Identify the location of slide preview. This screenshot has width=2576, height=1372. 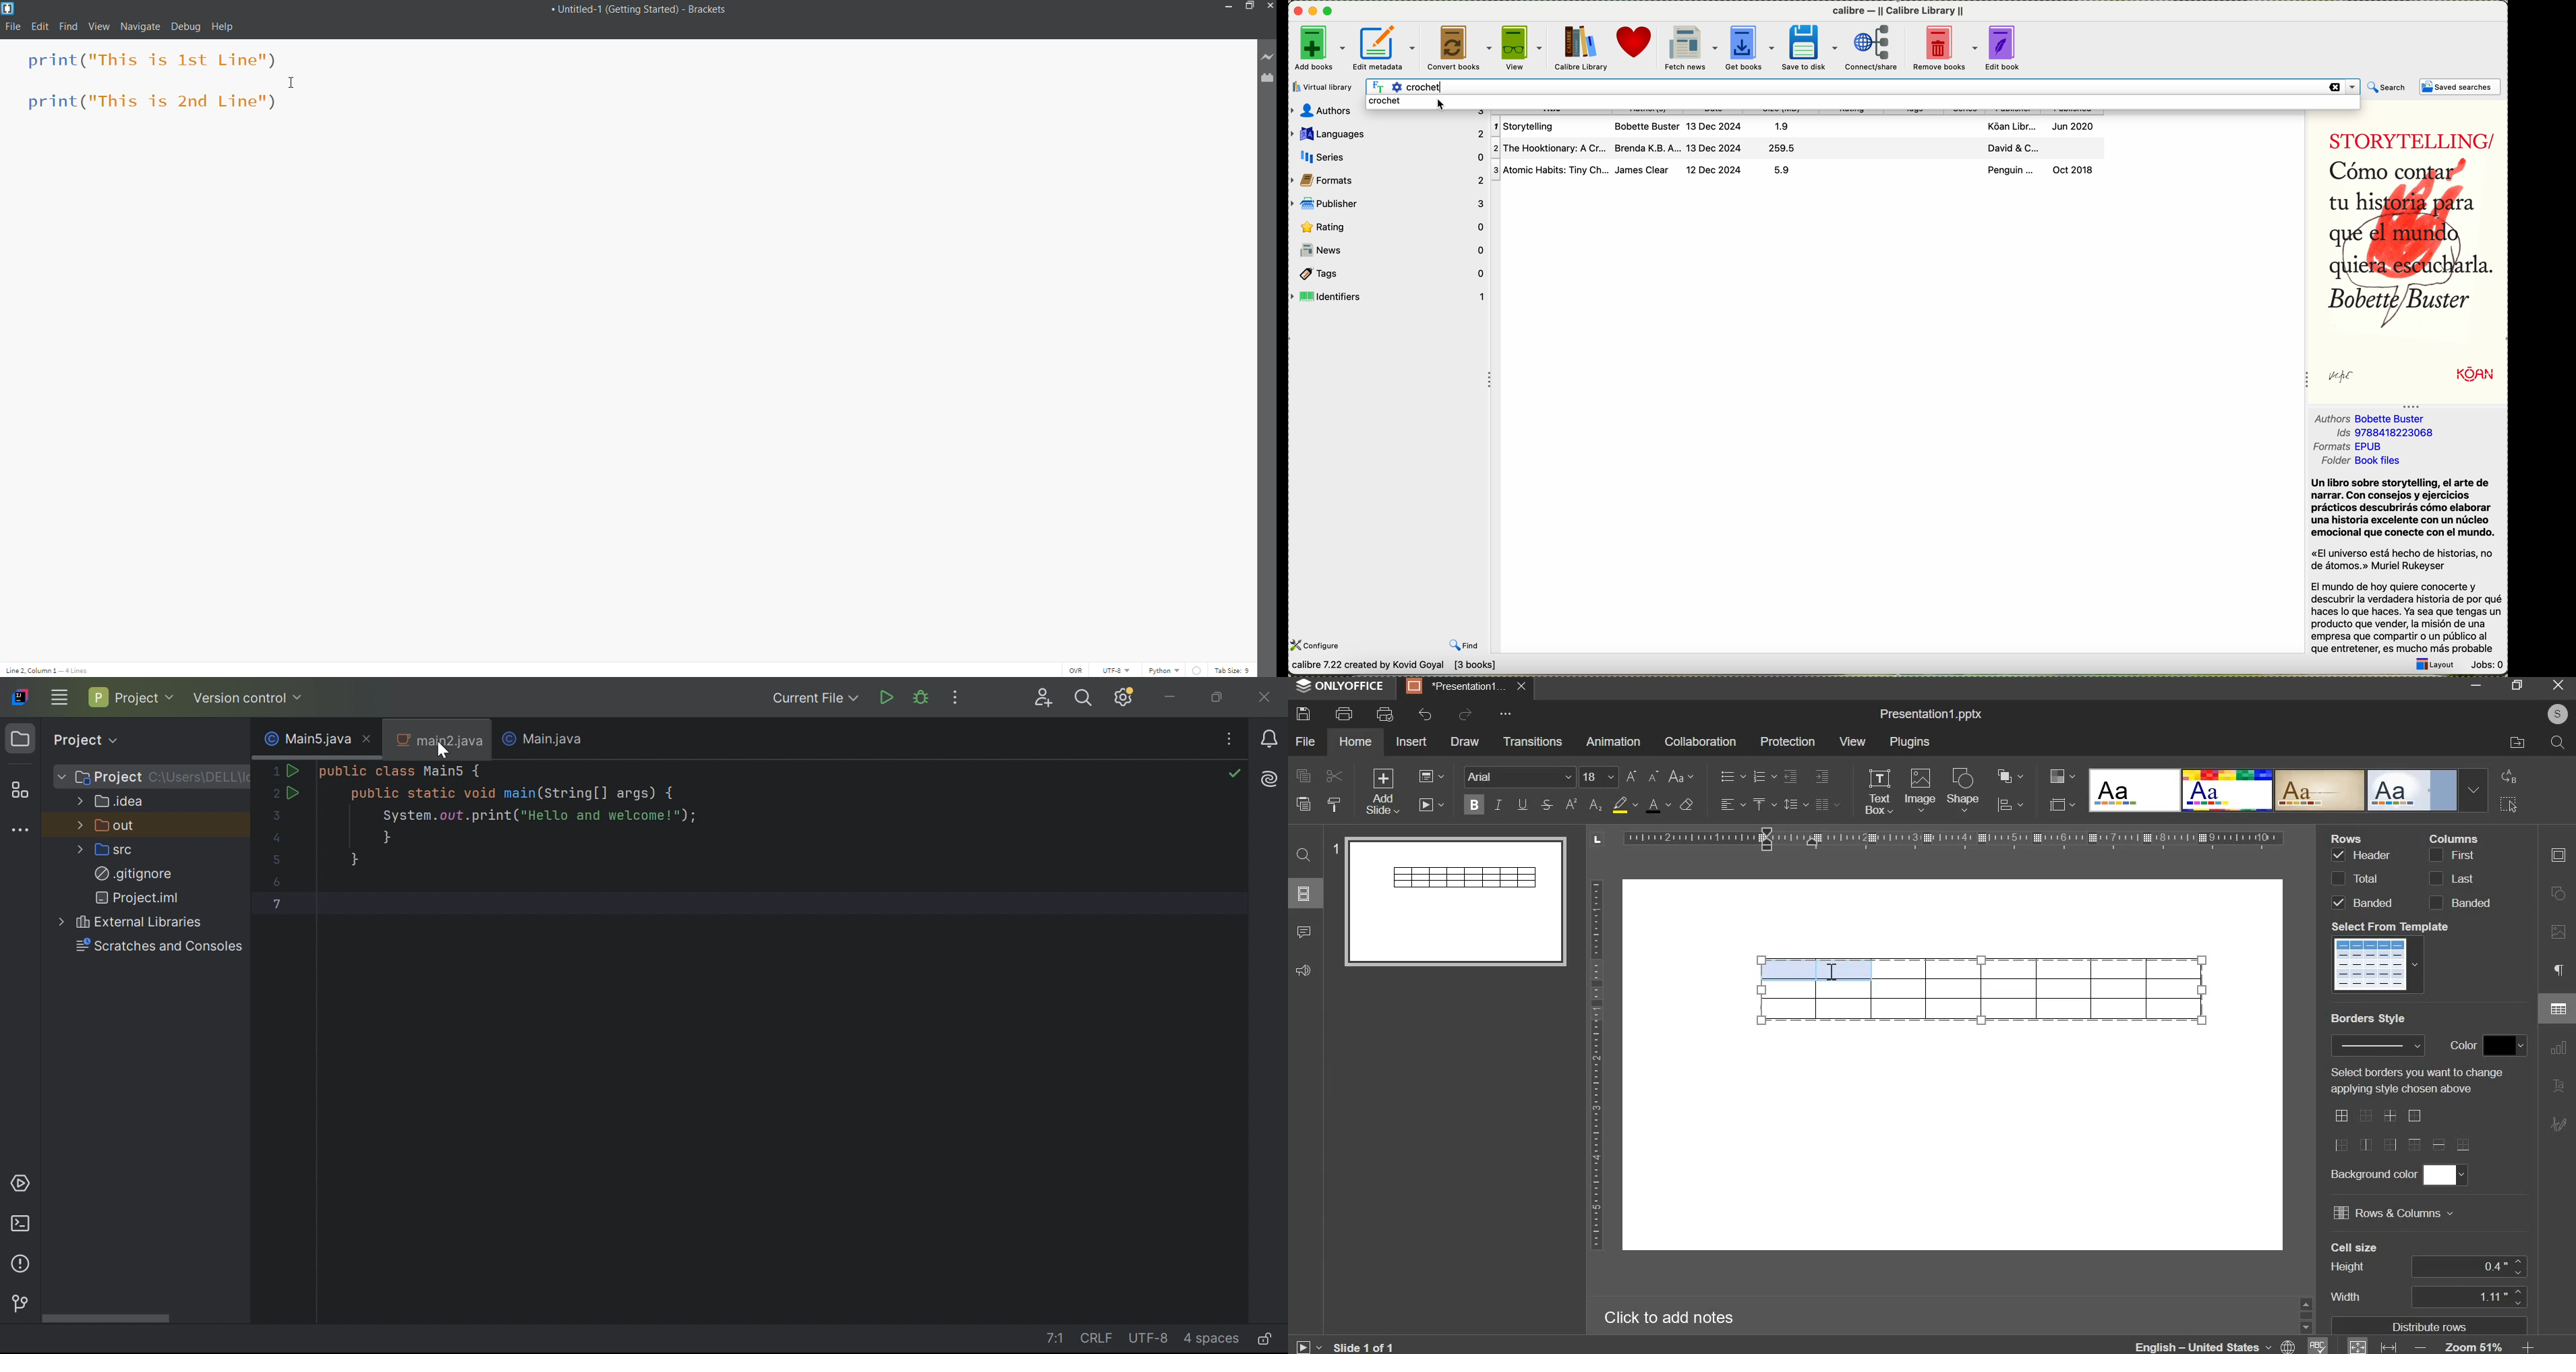
(1448, 900).